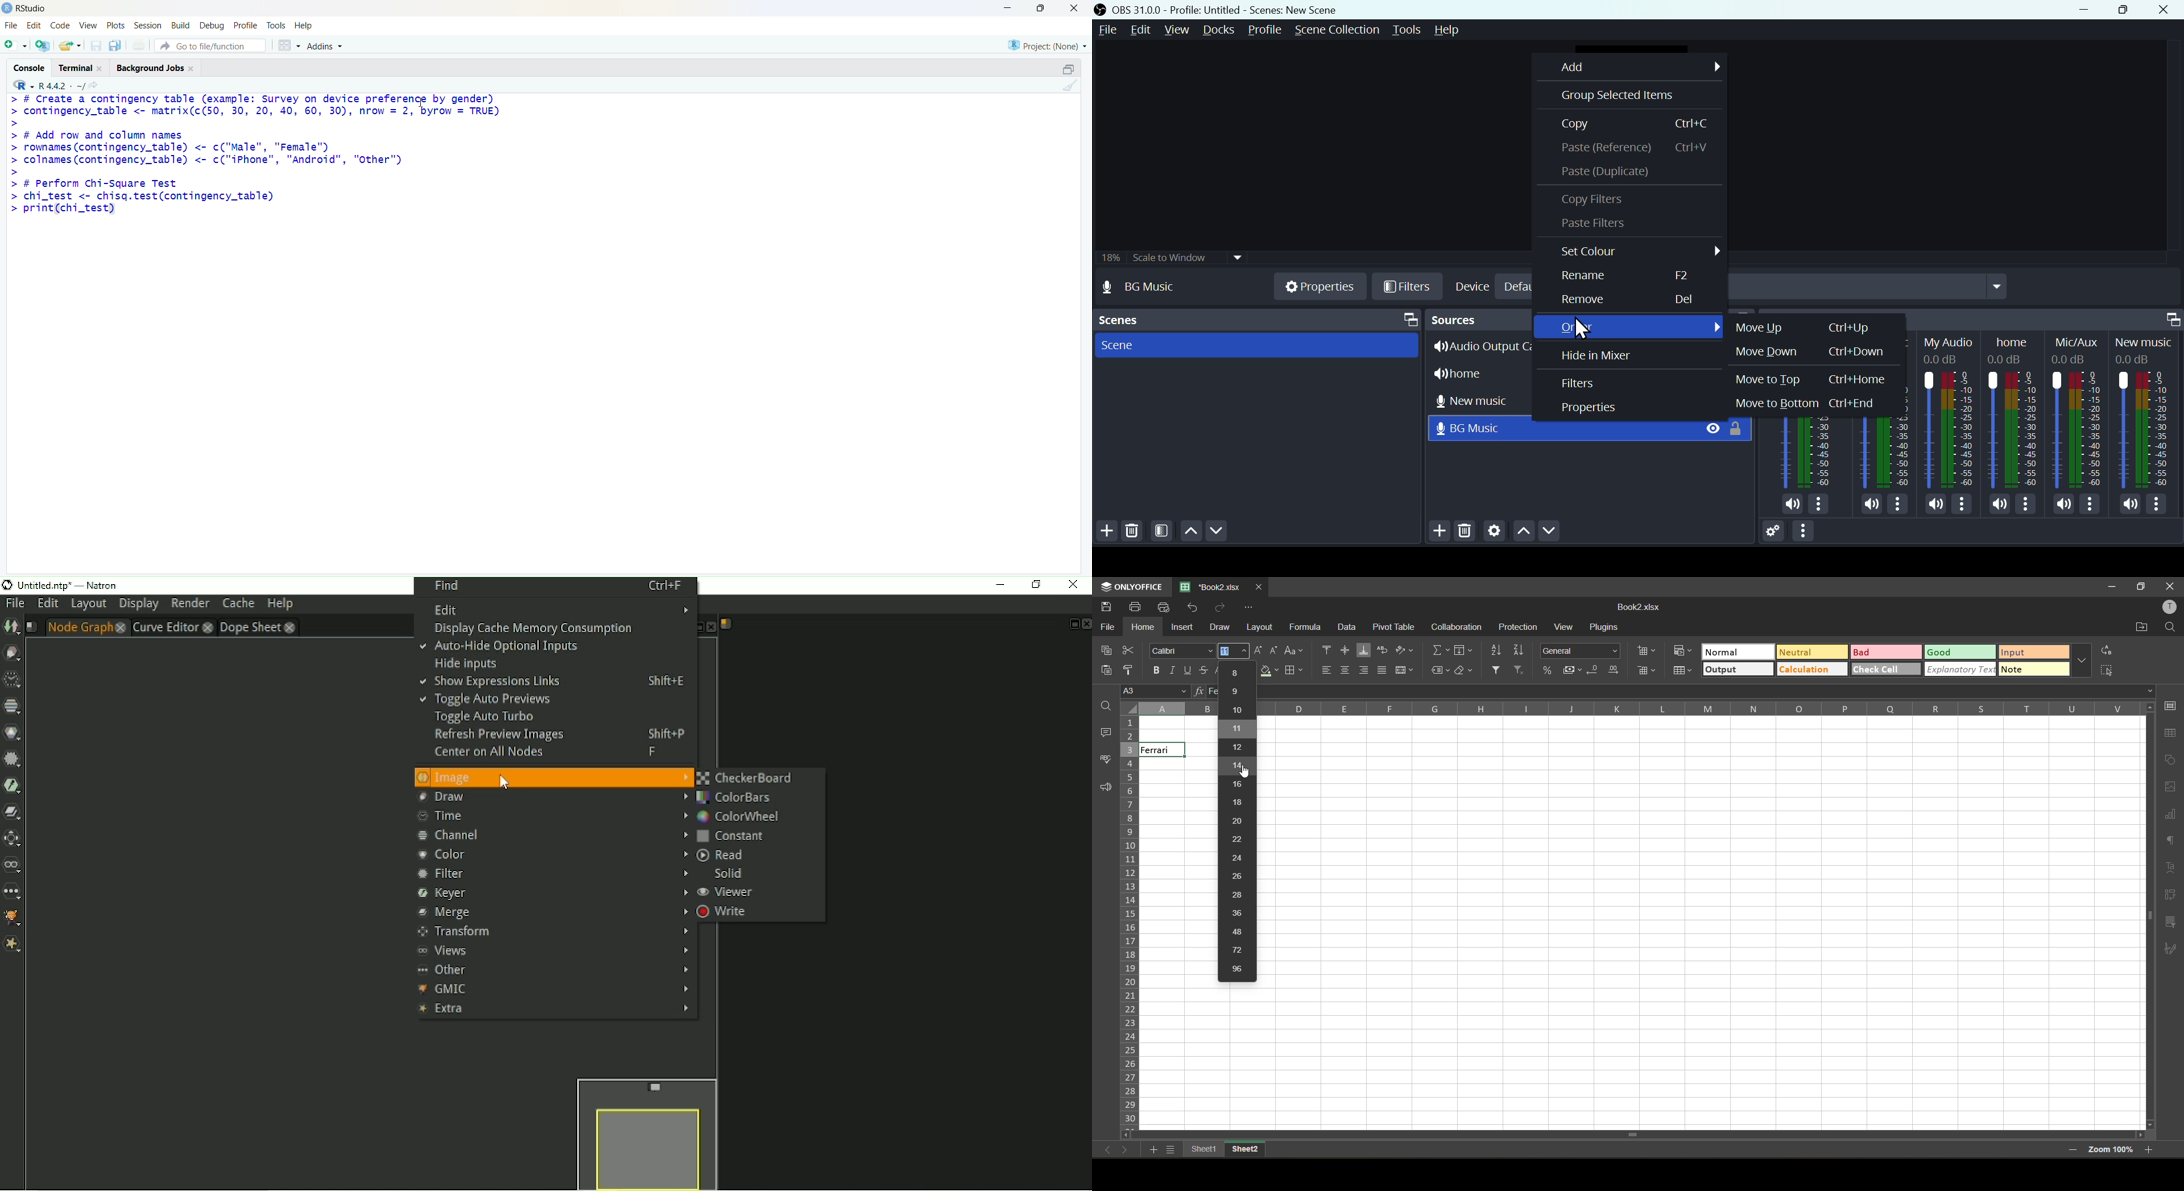 This screenshot has height=1204, width=2184. I want to click on plugins, so click(1607, 626).